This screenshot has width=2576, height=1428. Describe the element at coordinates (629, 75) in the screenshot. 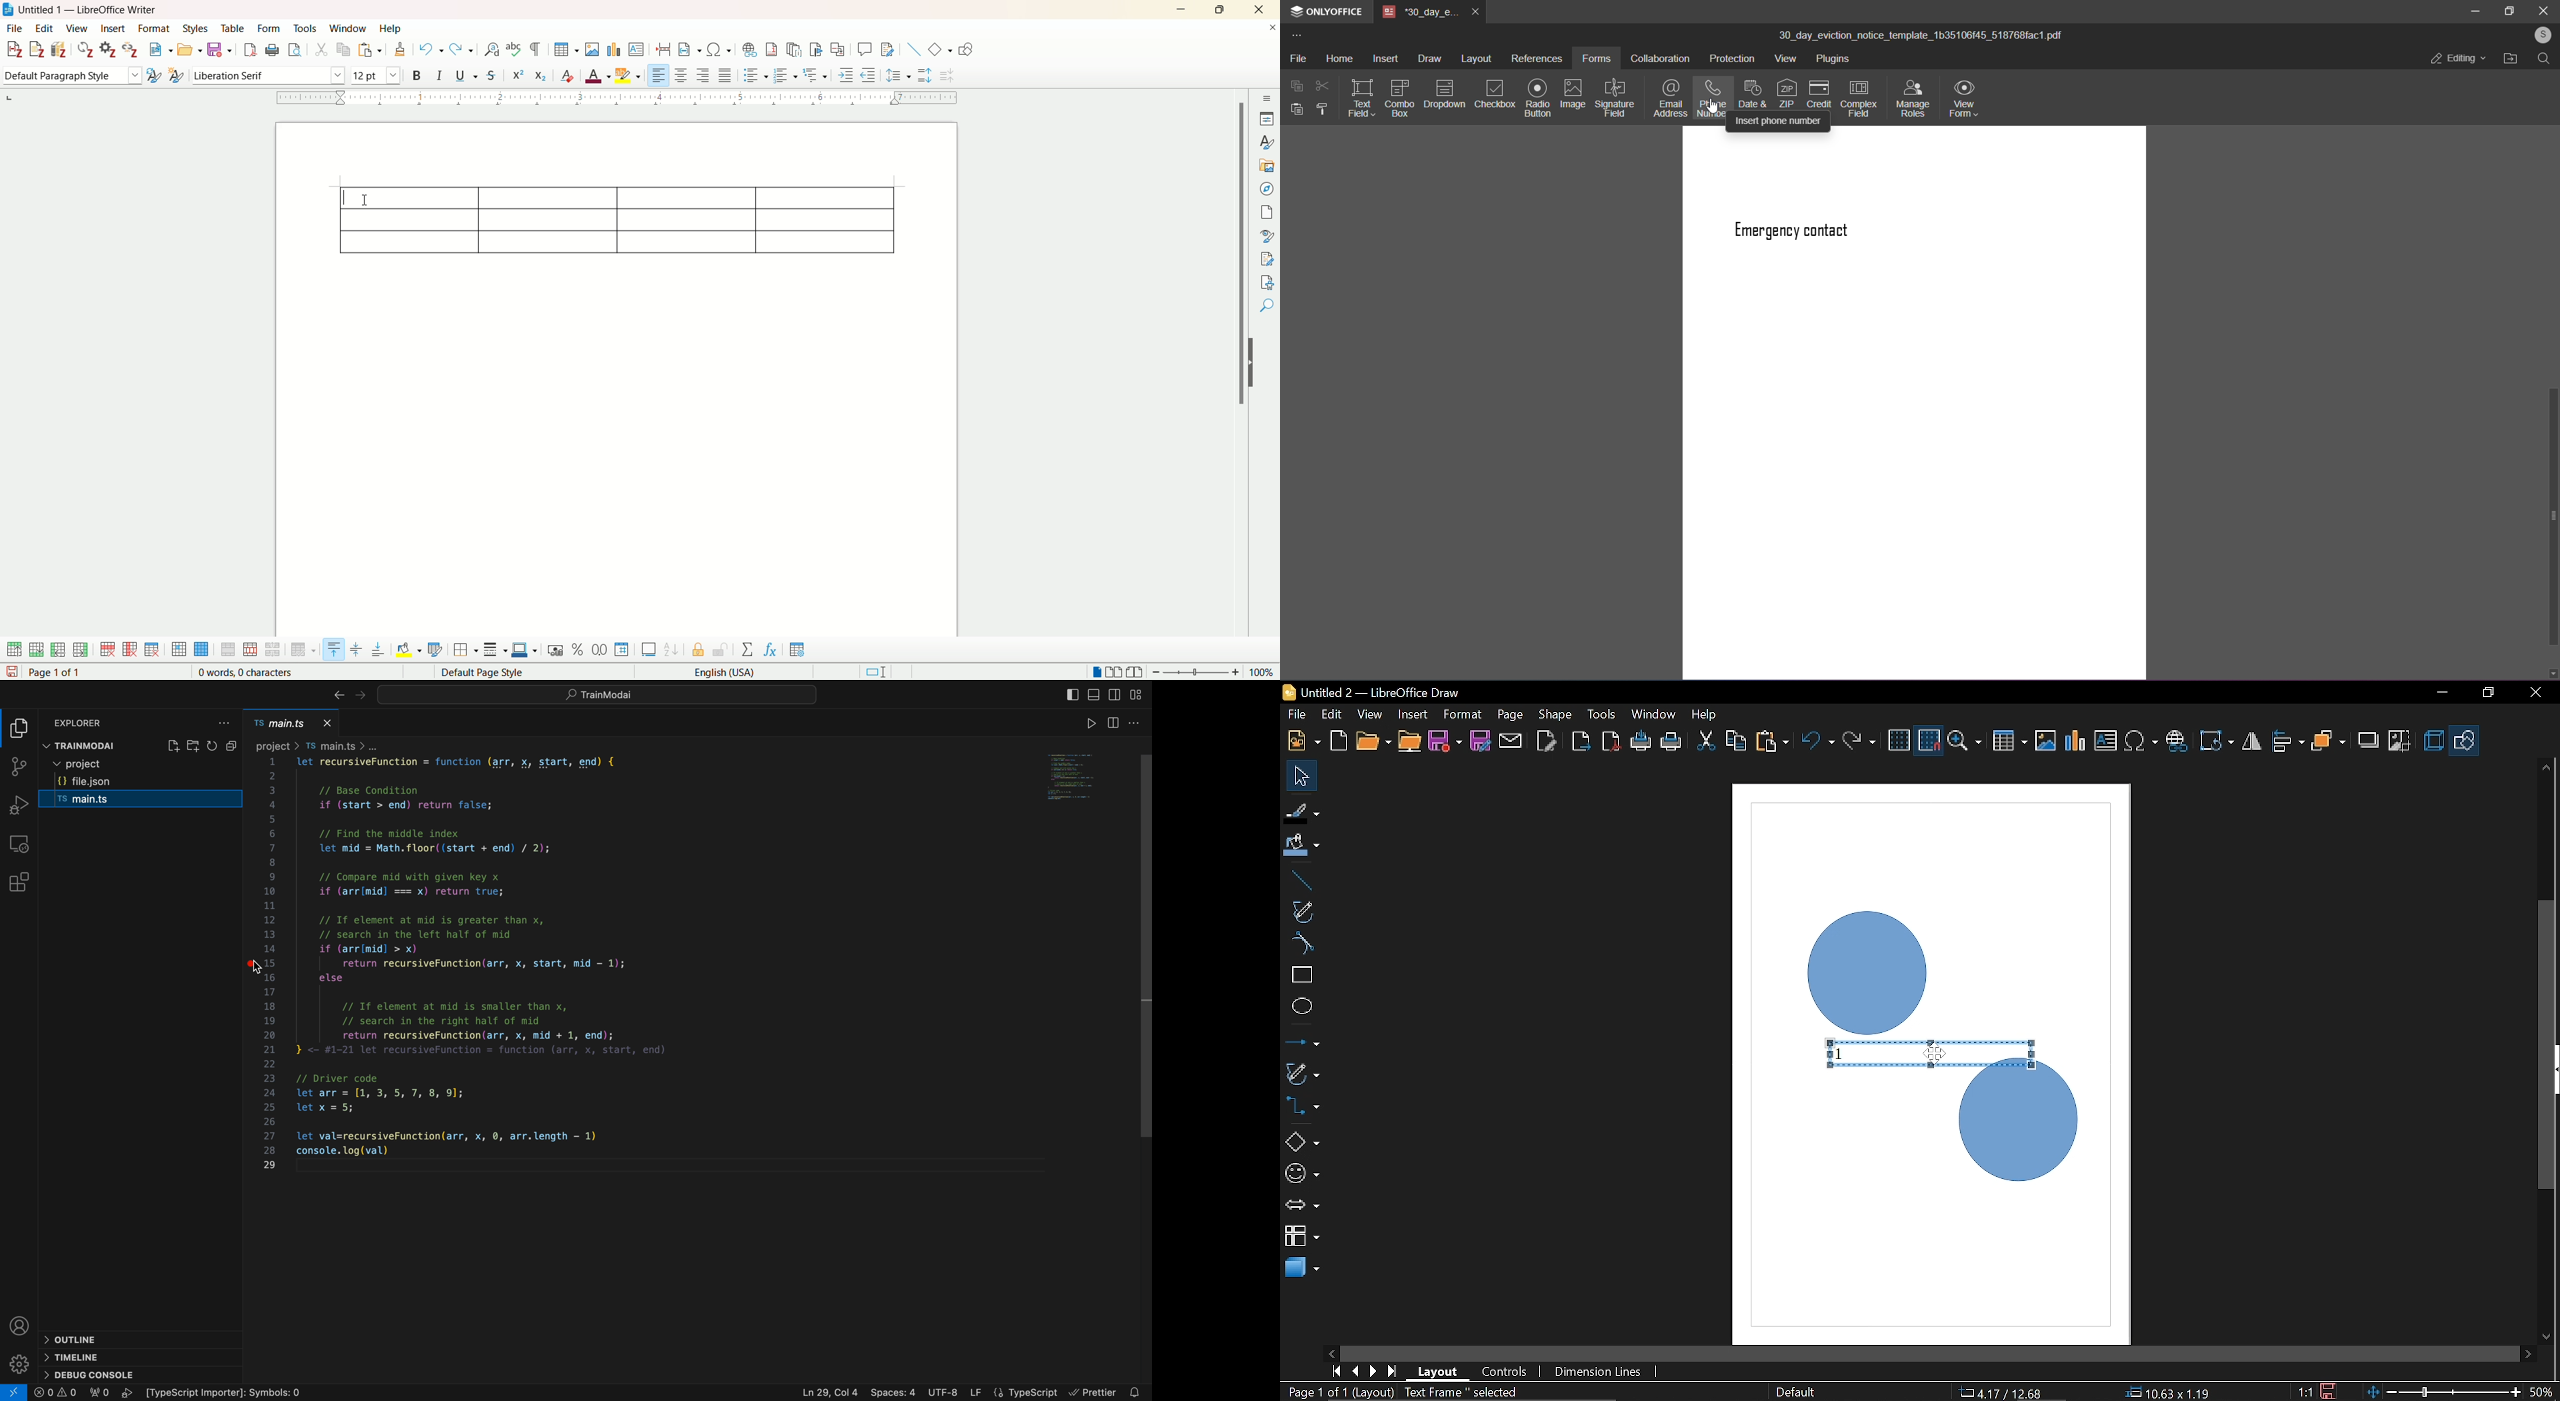

I see `highlighting color` at that location.